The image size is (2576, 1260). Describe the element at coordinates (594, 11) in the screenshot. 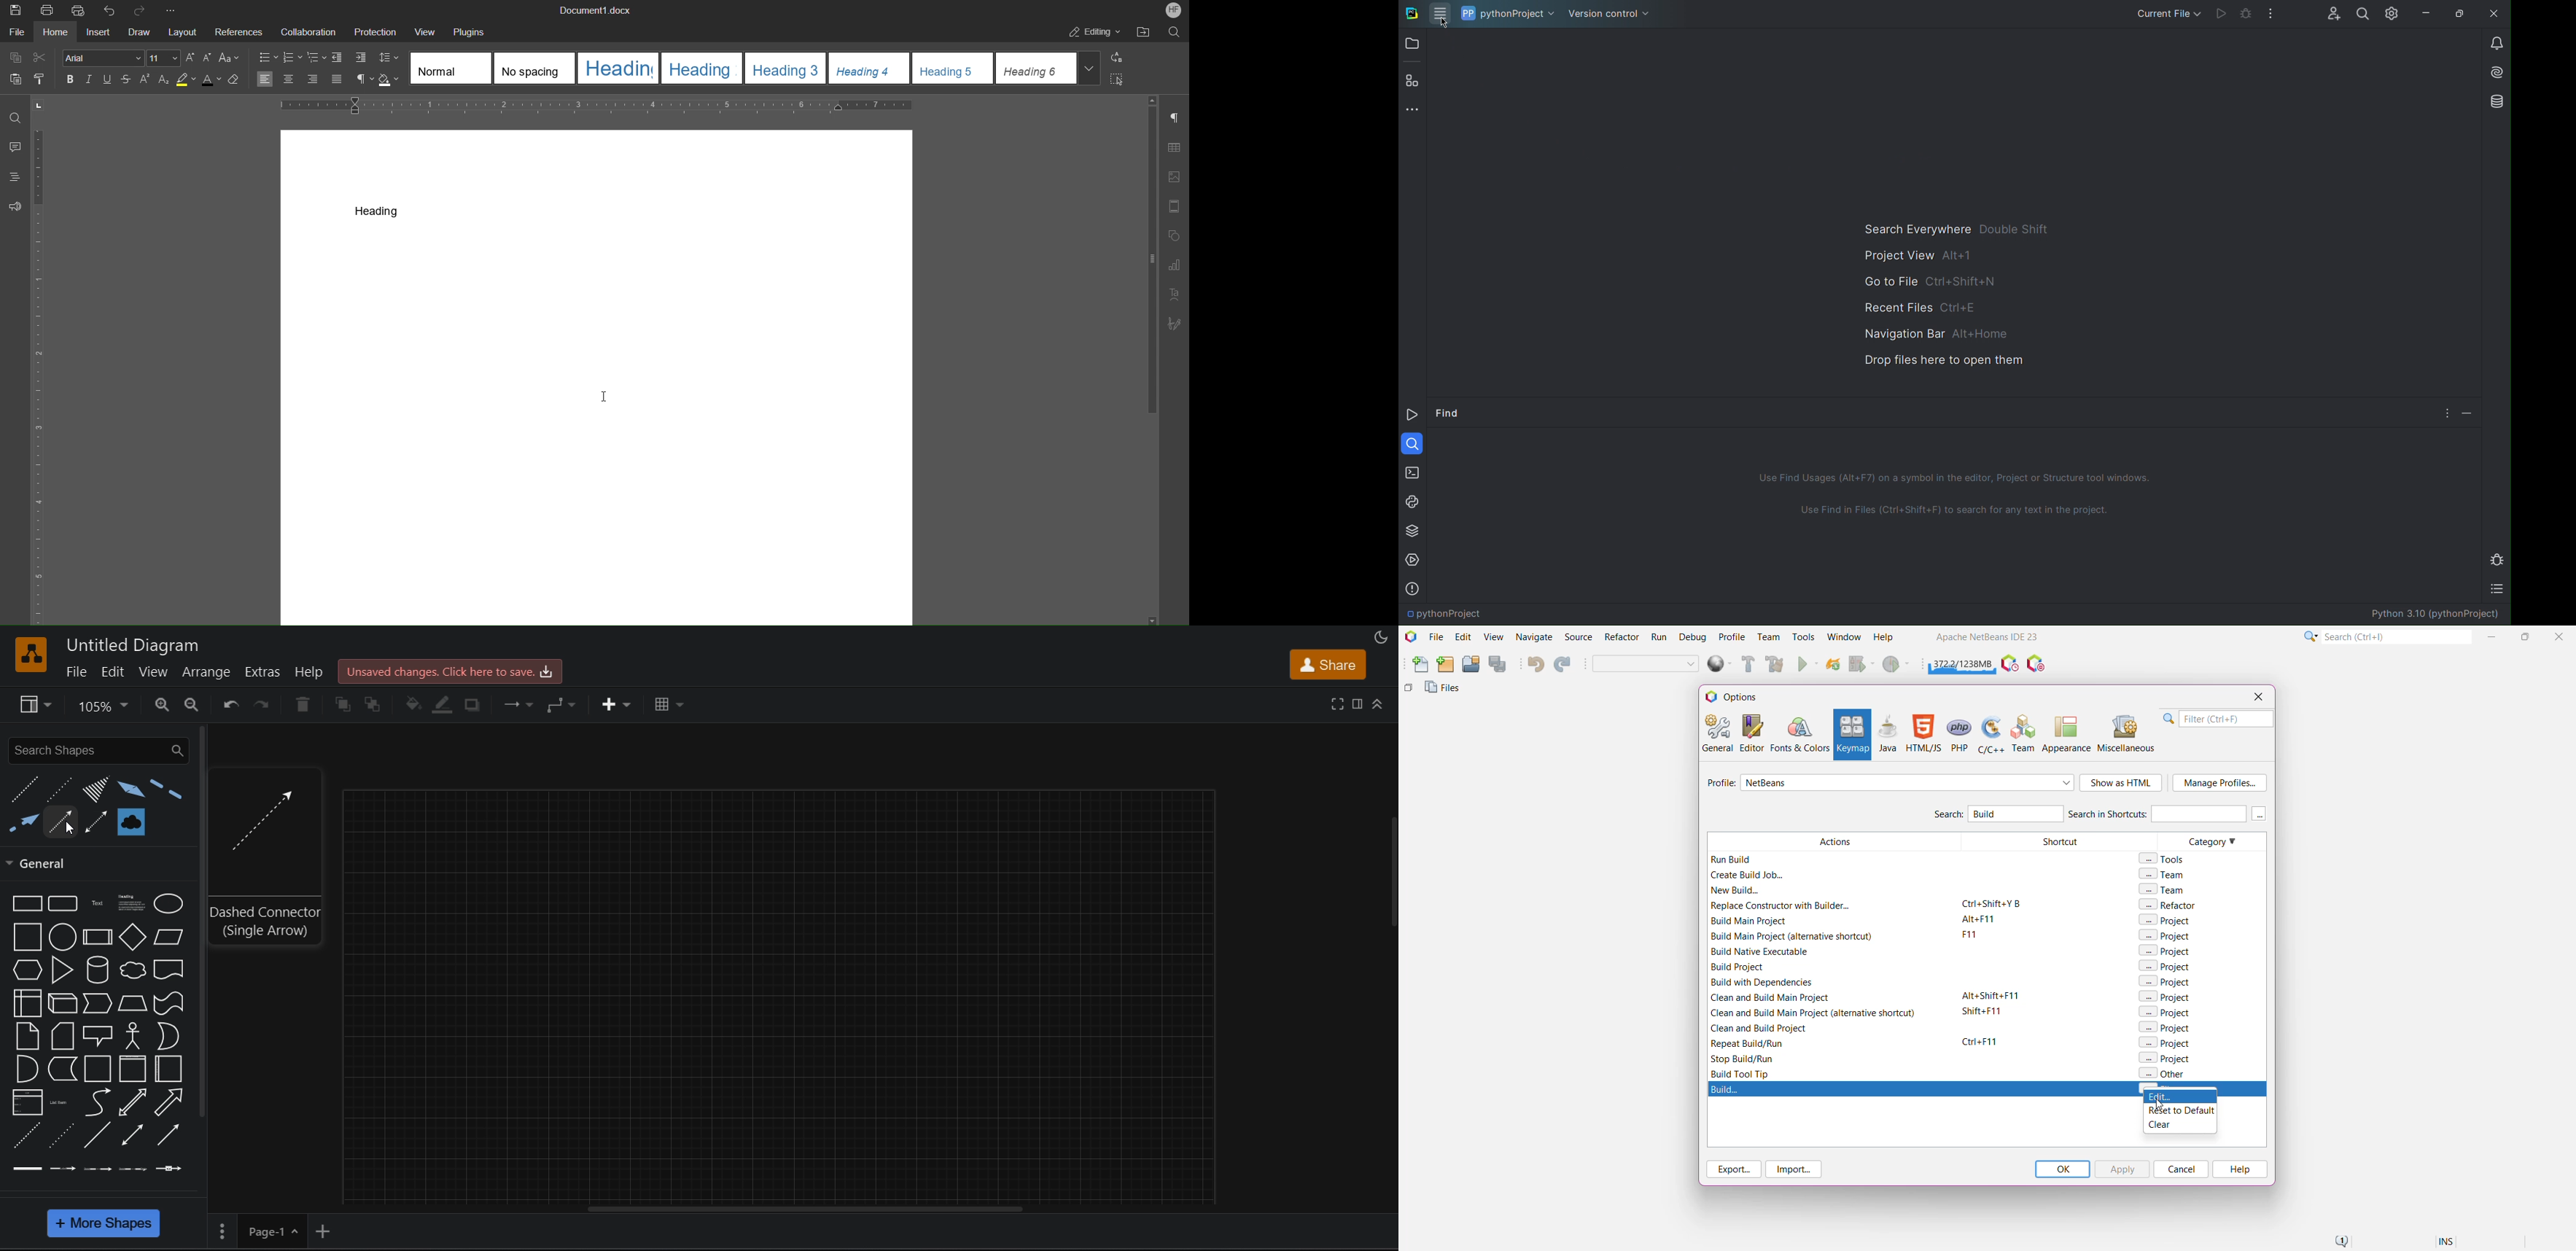

I see `Document.docx` at that location.